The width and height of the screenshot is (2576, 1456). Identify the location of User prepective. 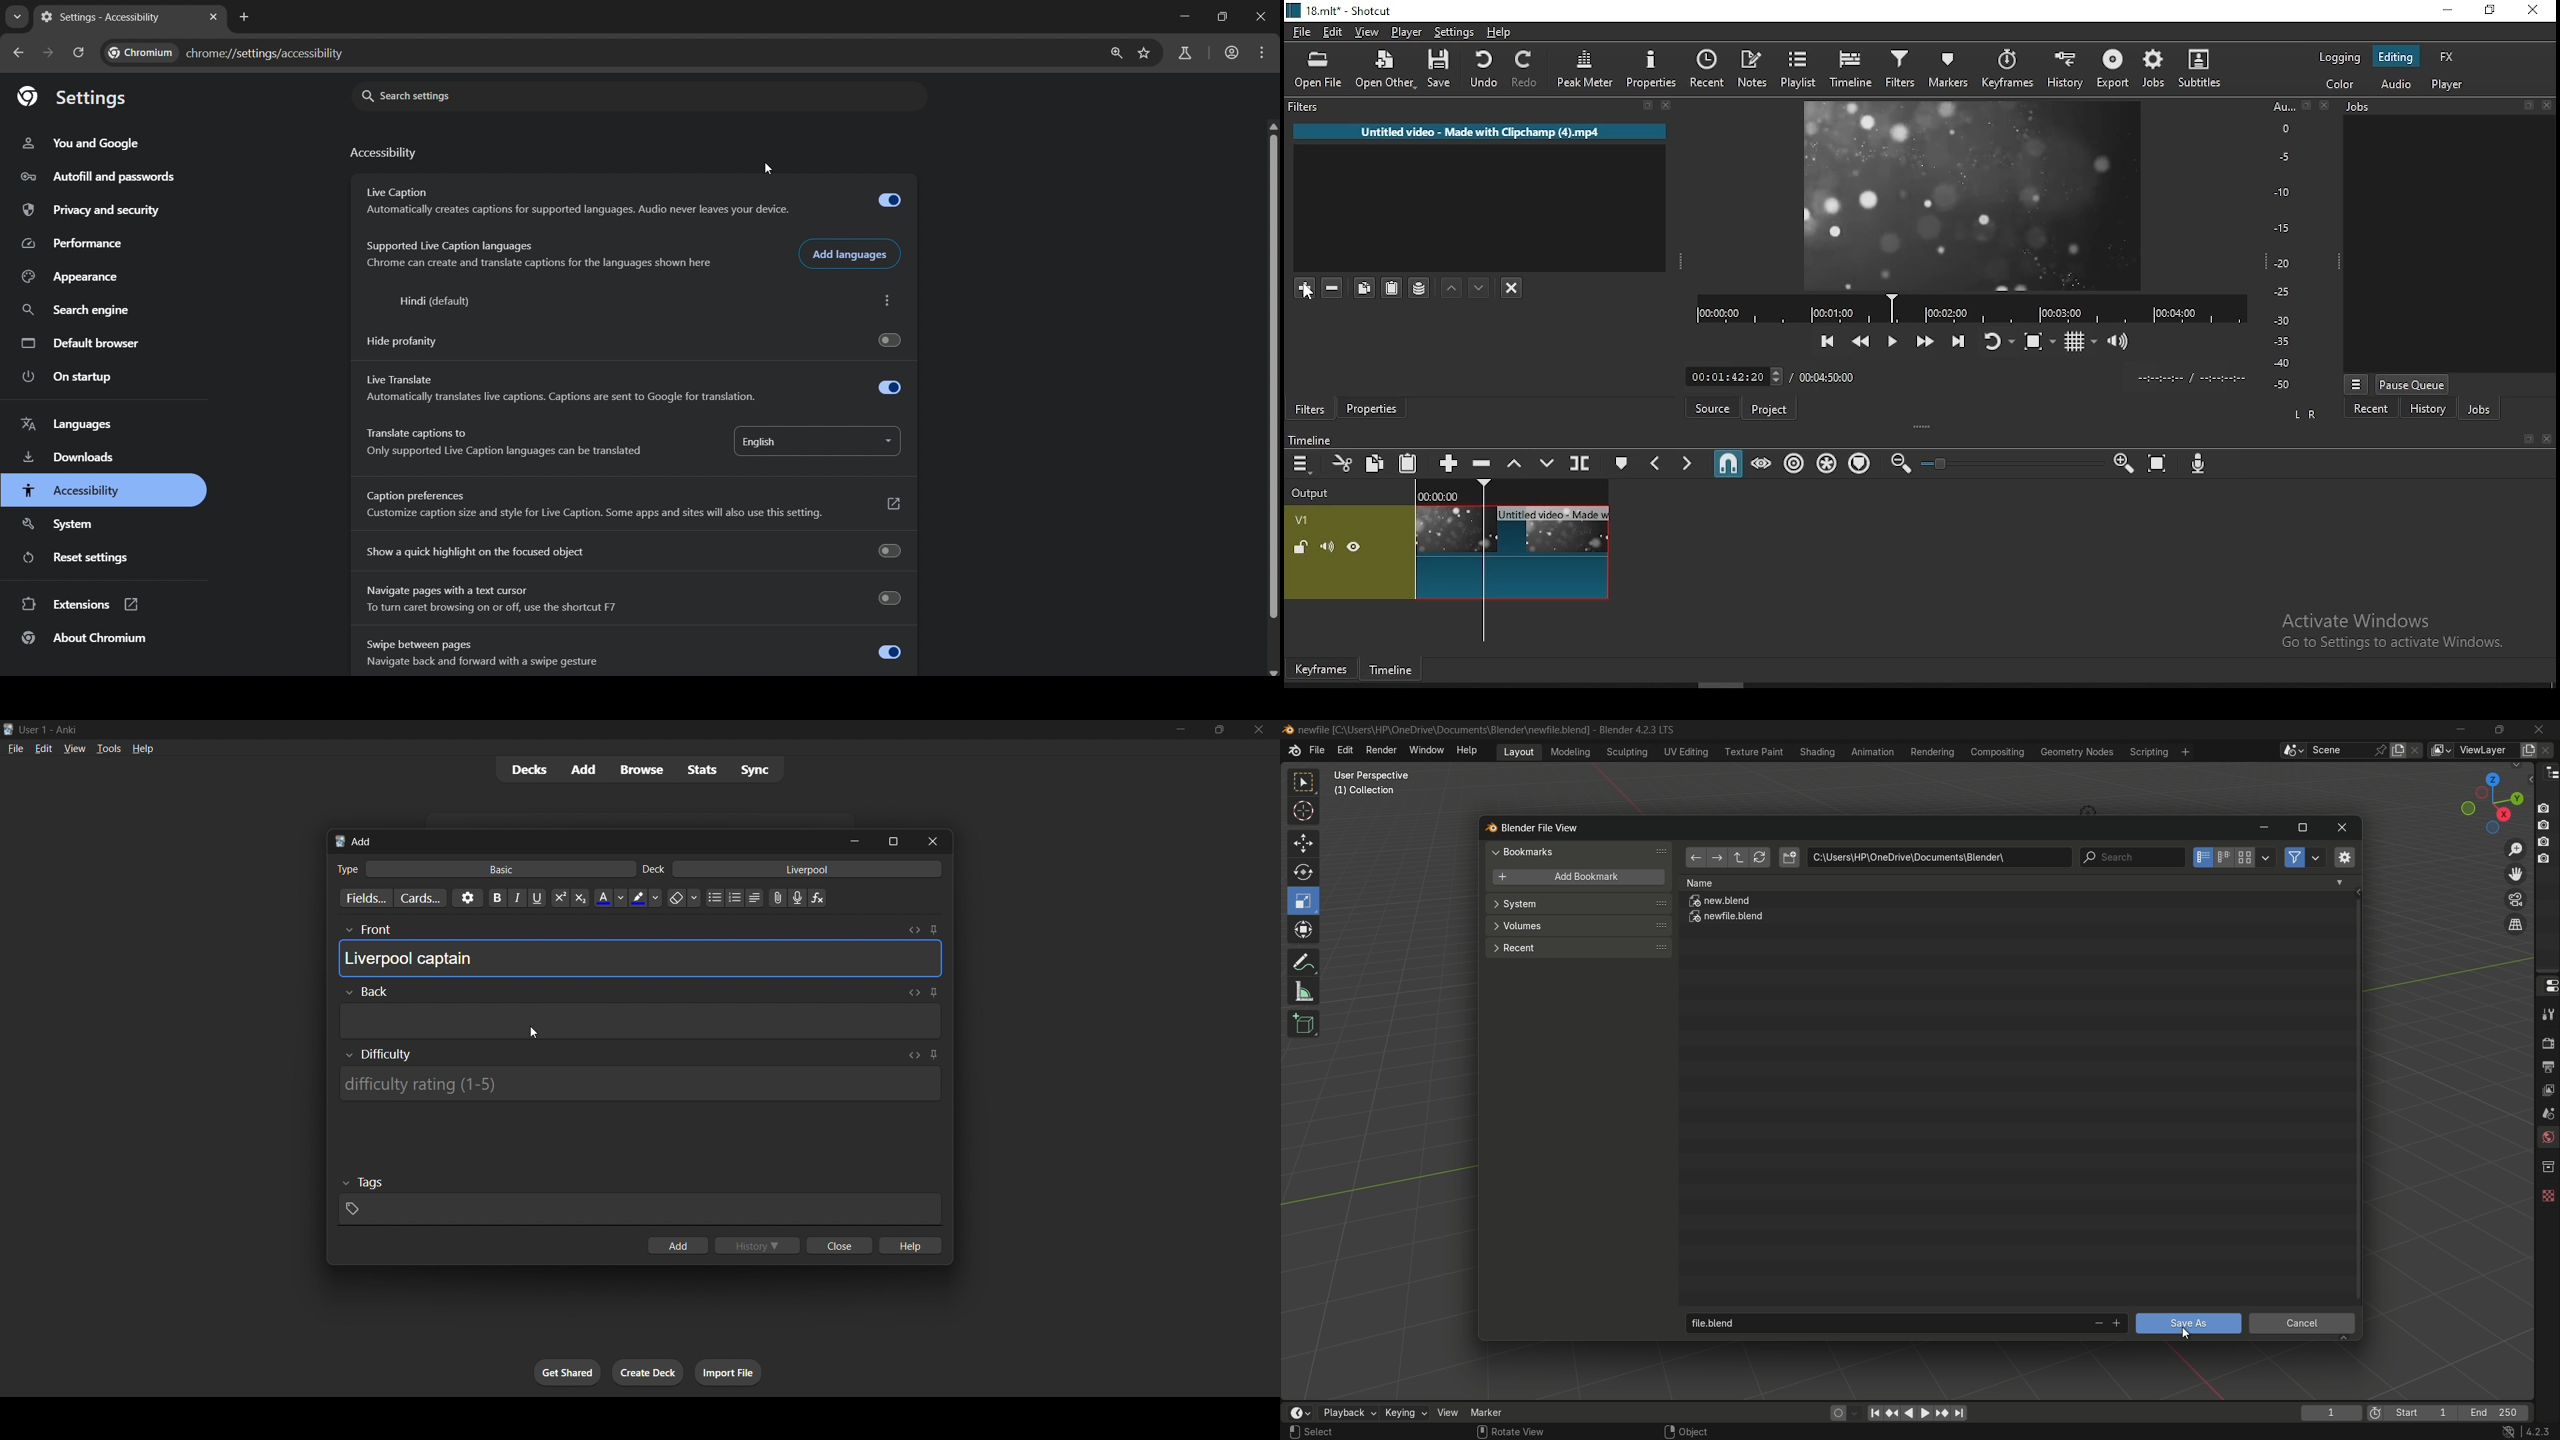
(1377, 775).